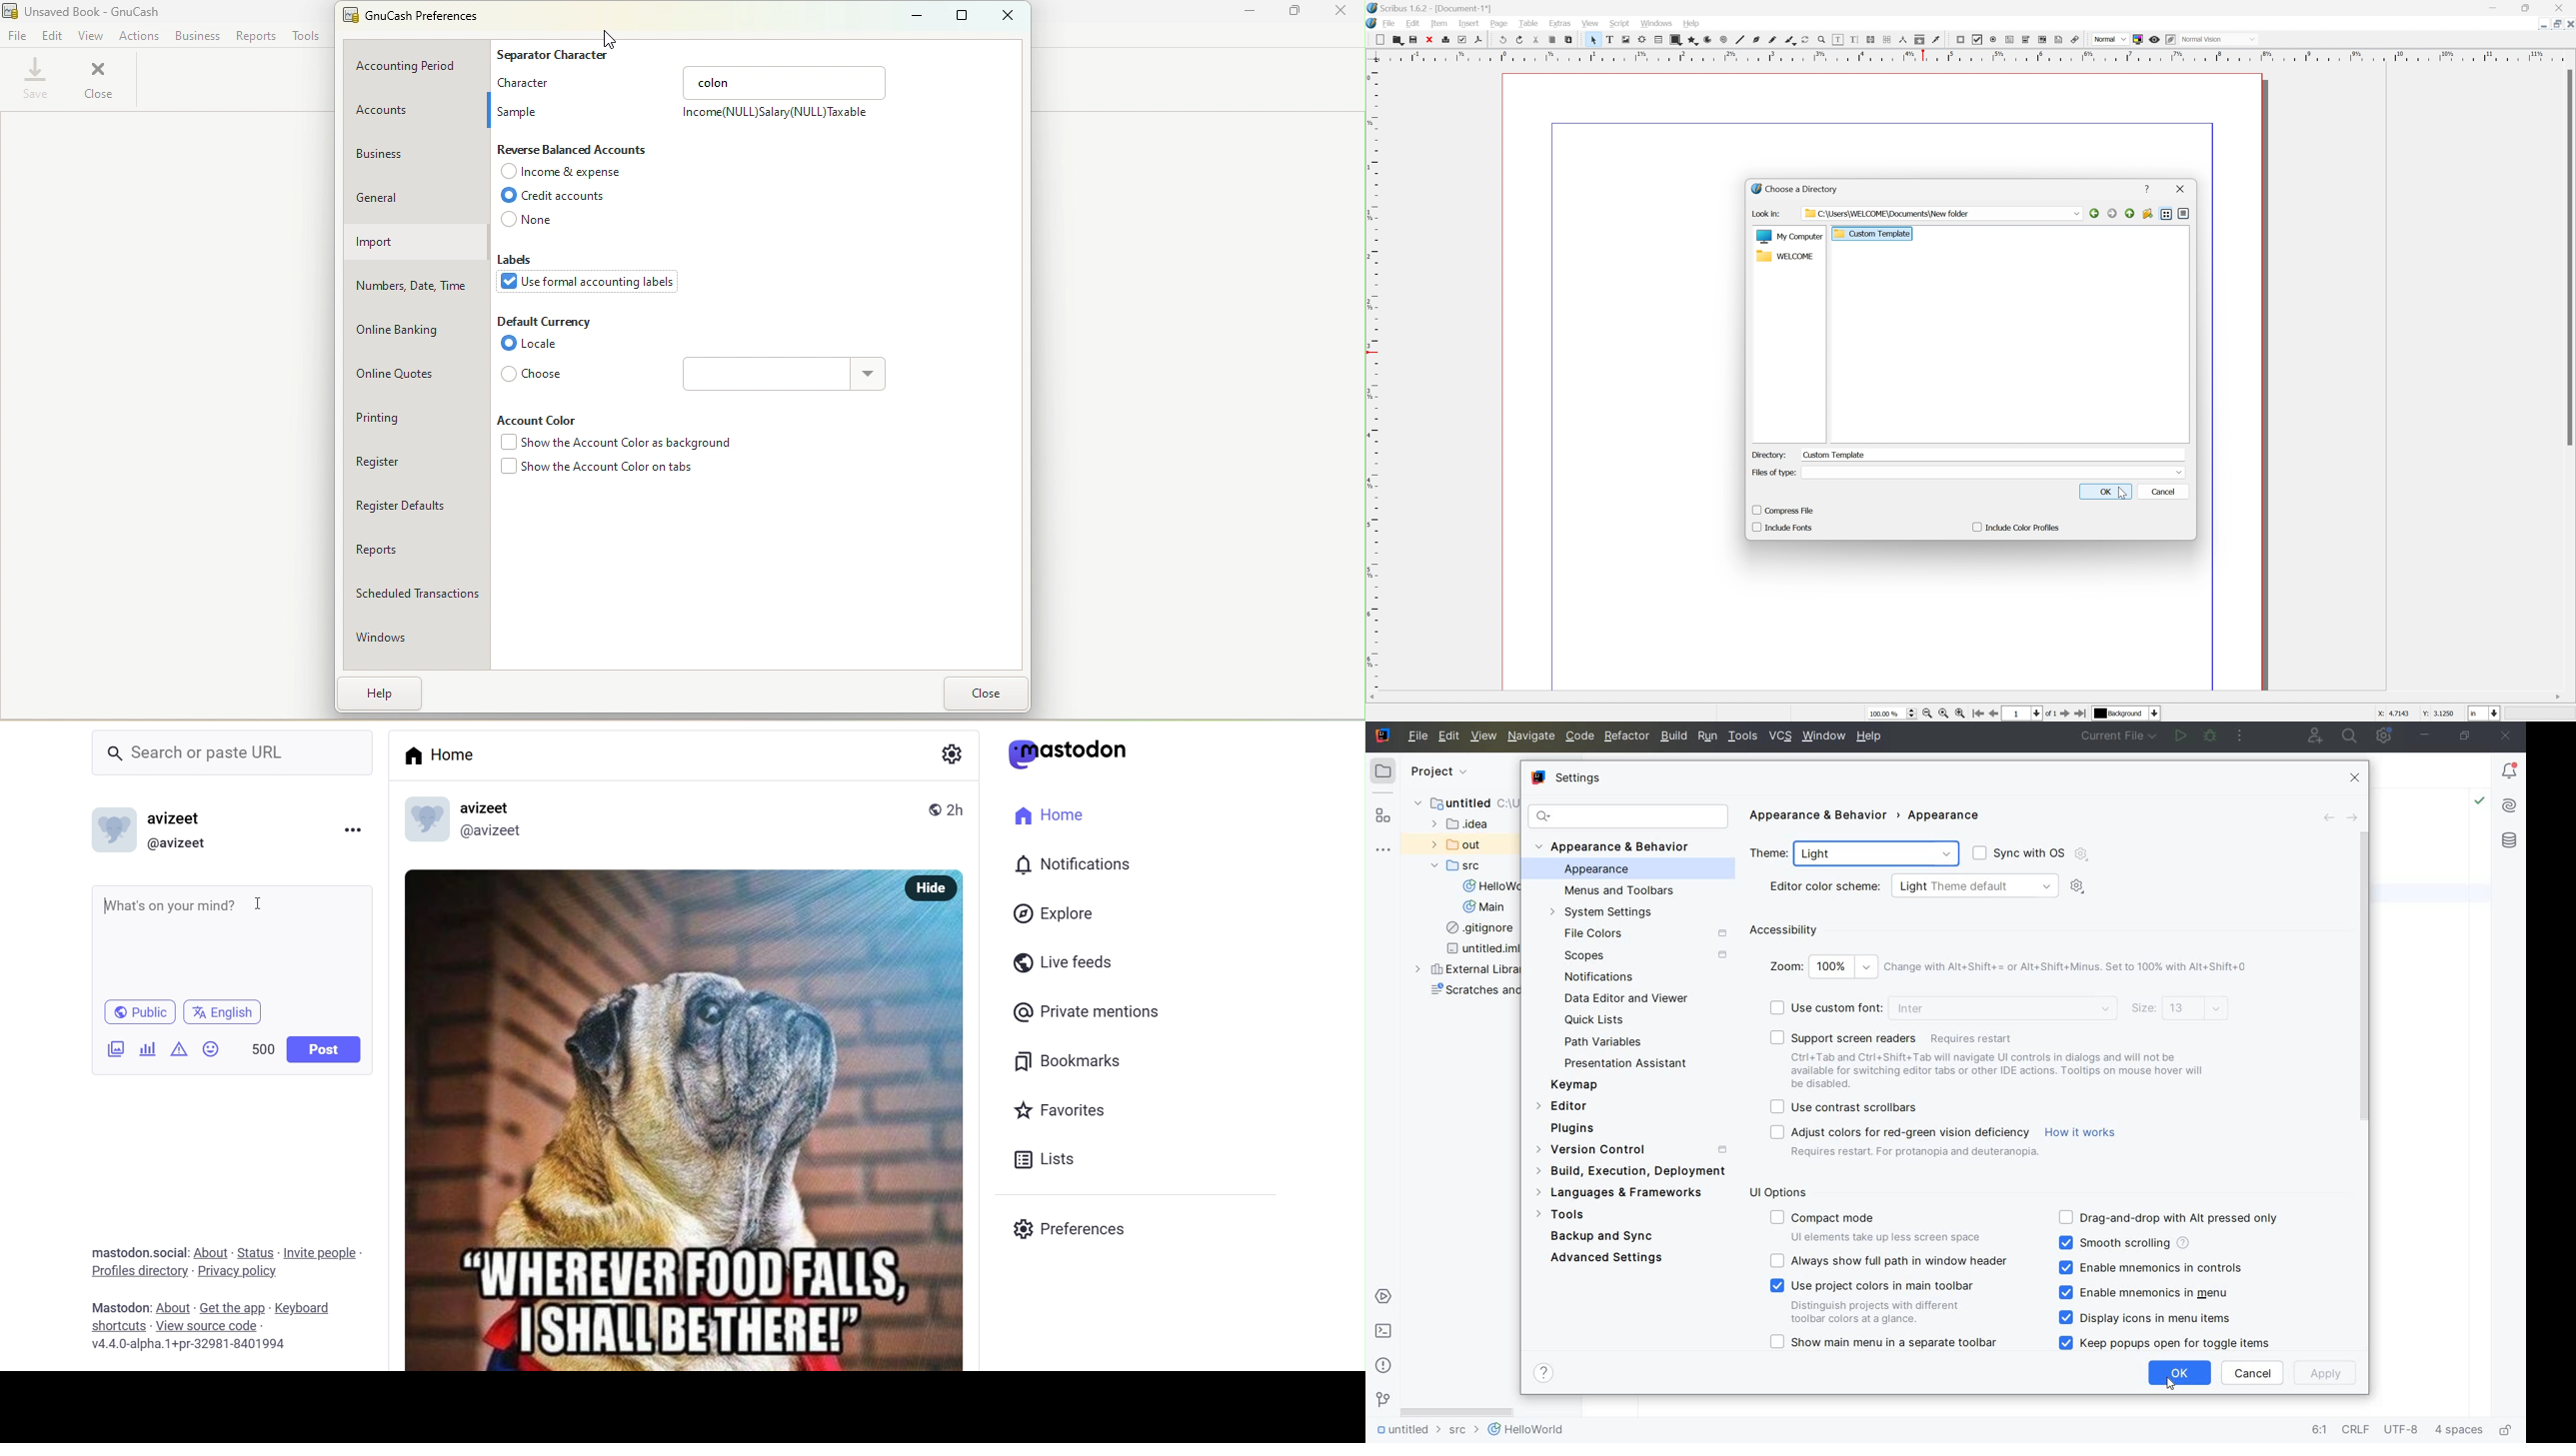 This screenshot has height=1456, width=2576. I want to click on Edit in preview mode, so click(2170, 39).